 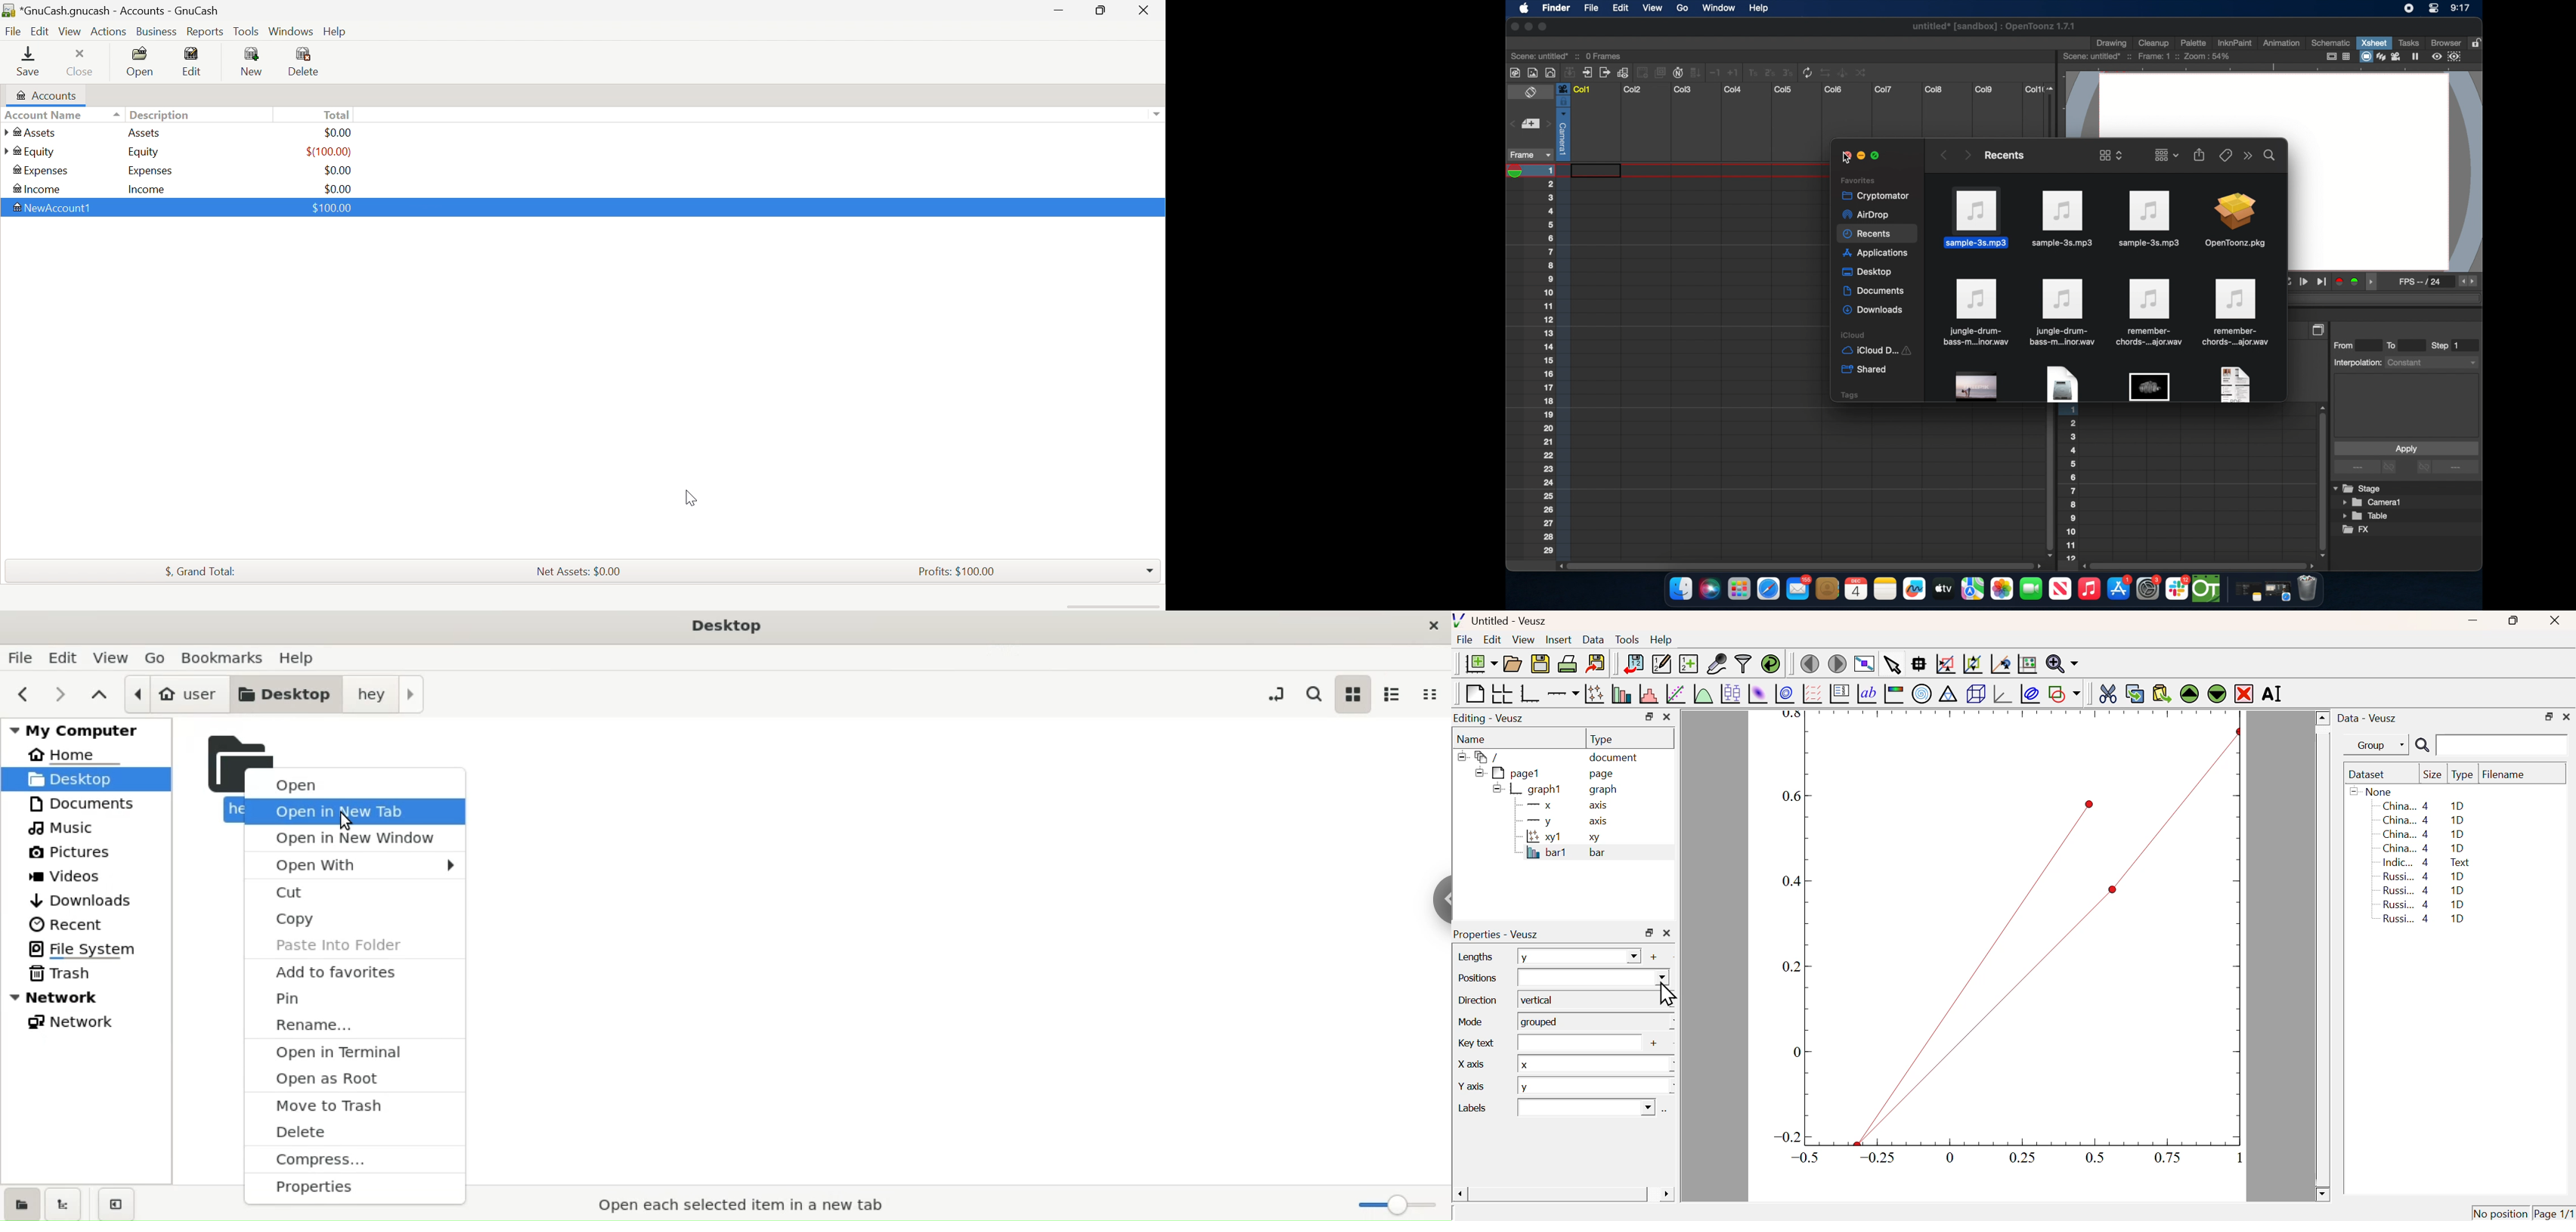 What do you see at coordinates (338, 114) in the screenshot?
I see `Total` at bounding box center [338, 114].